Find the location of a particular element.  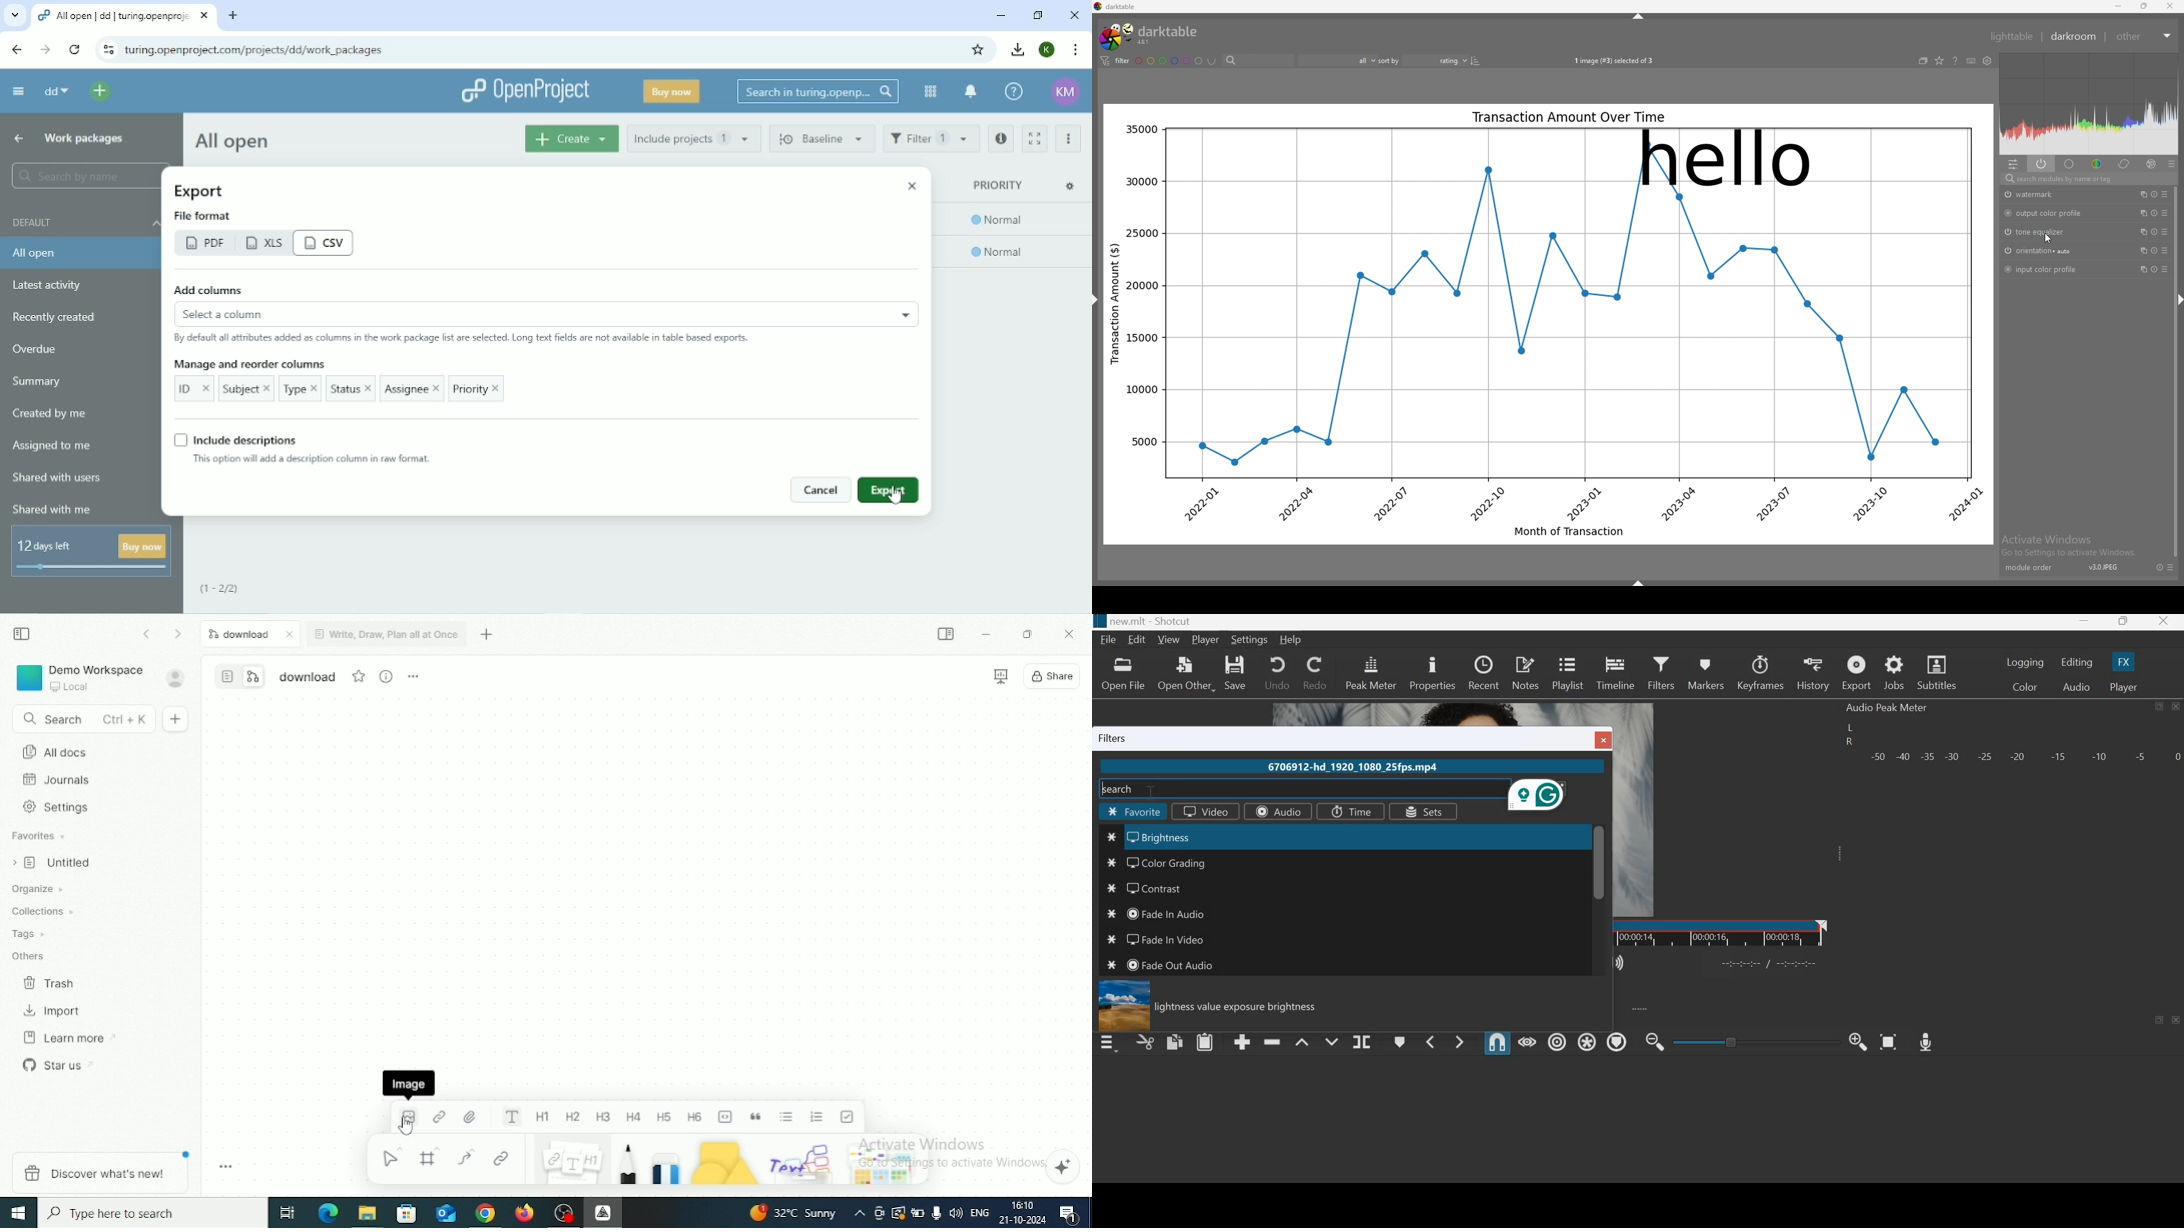

Note is located at coordinates (571, 1161).